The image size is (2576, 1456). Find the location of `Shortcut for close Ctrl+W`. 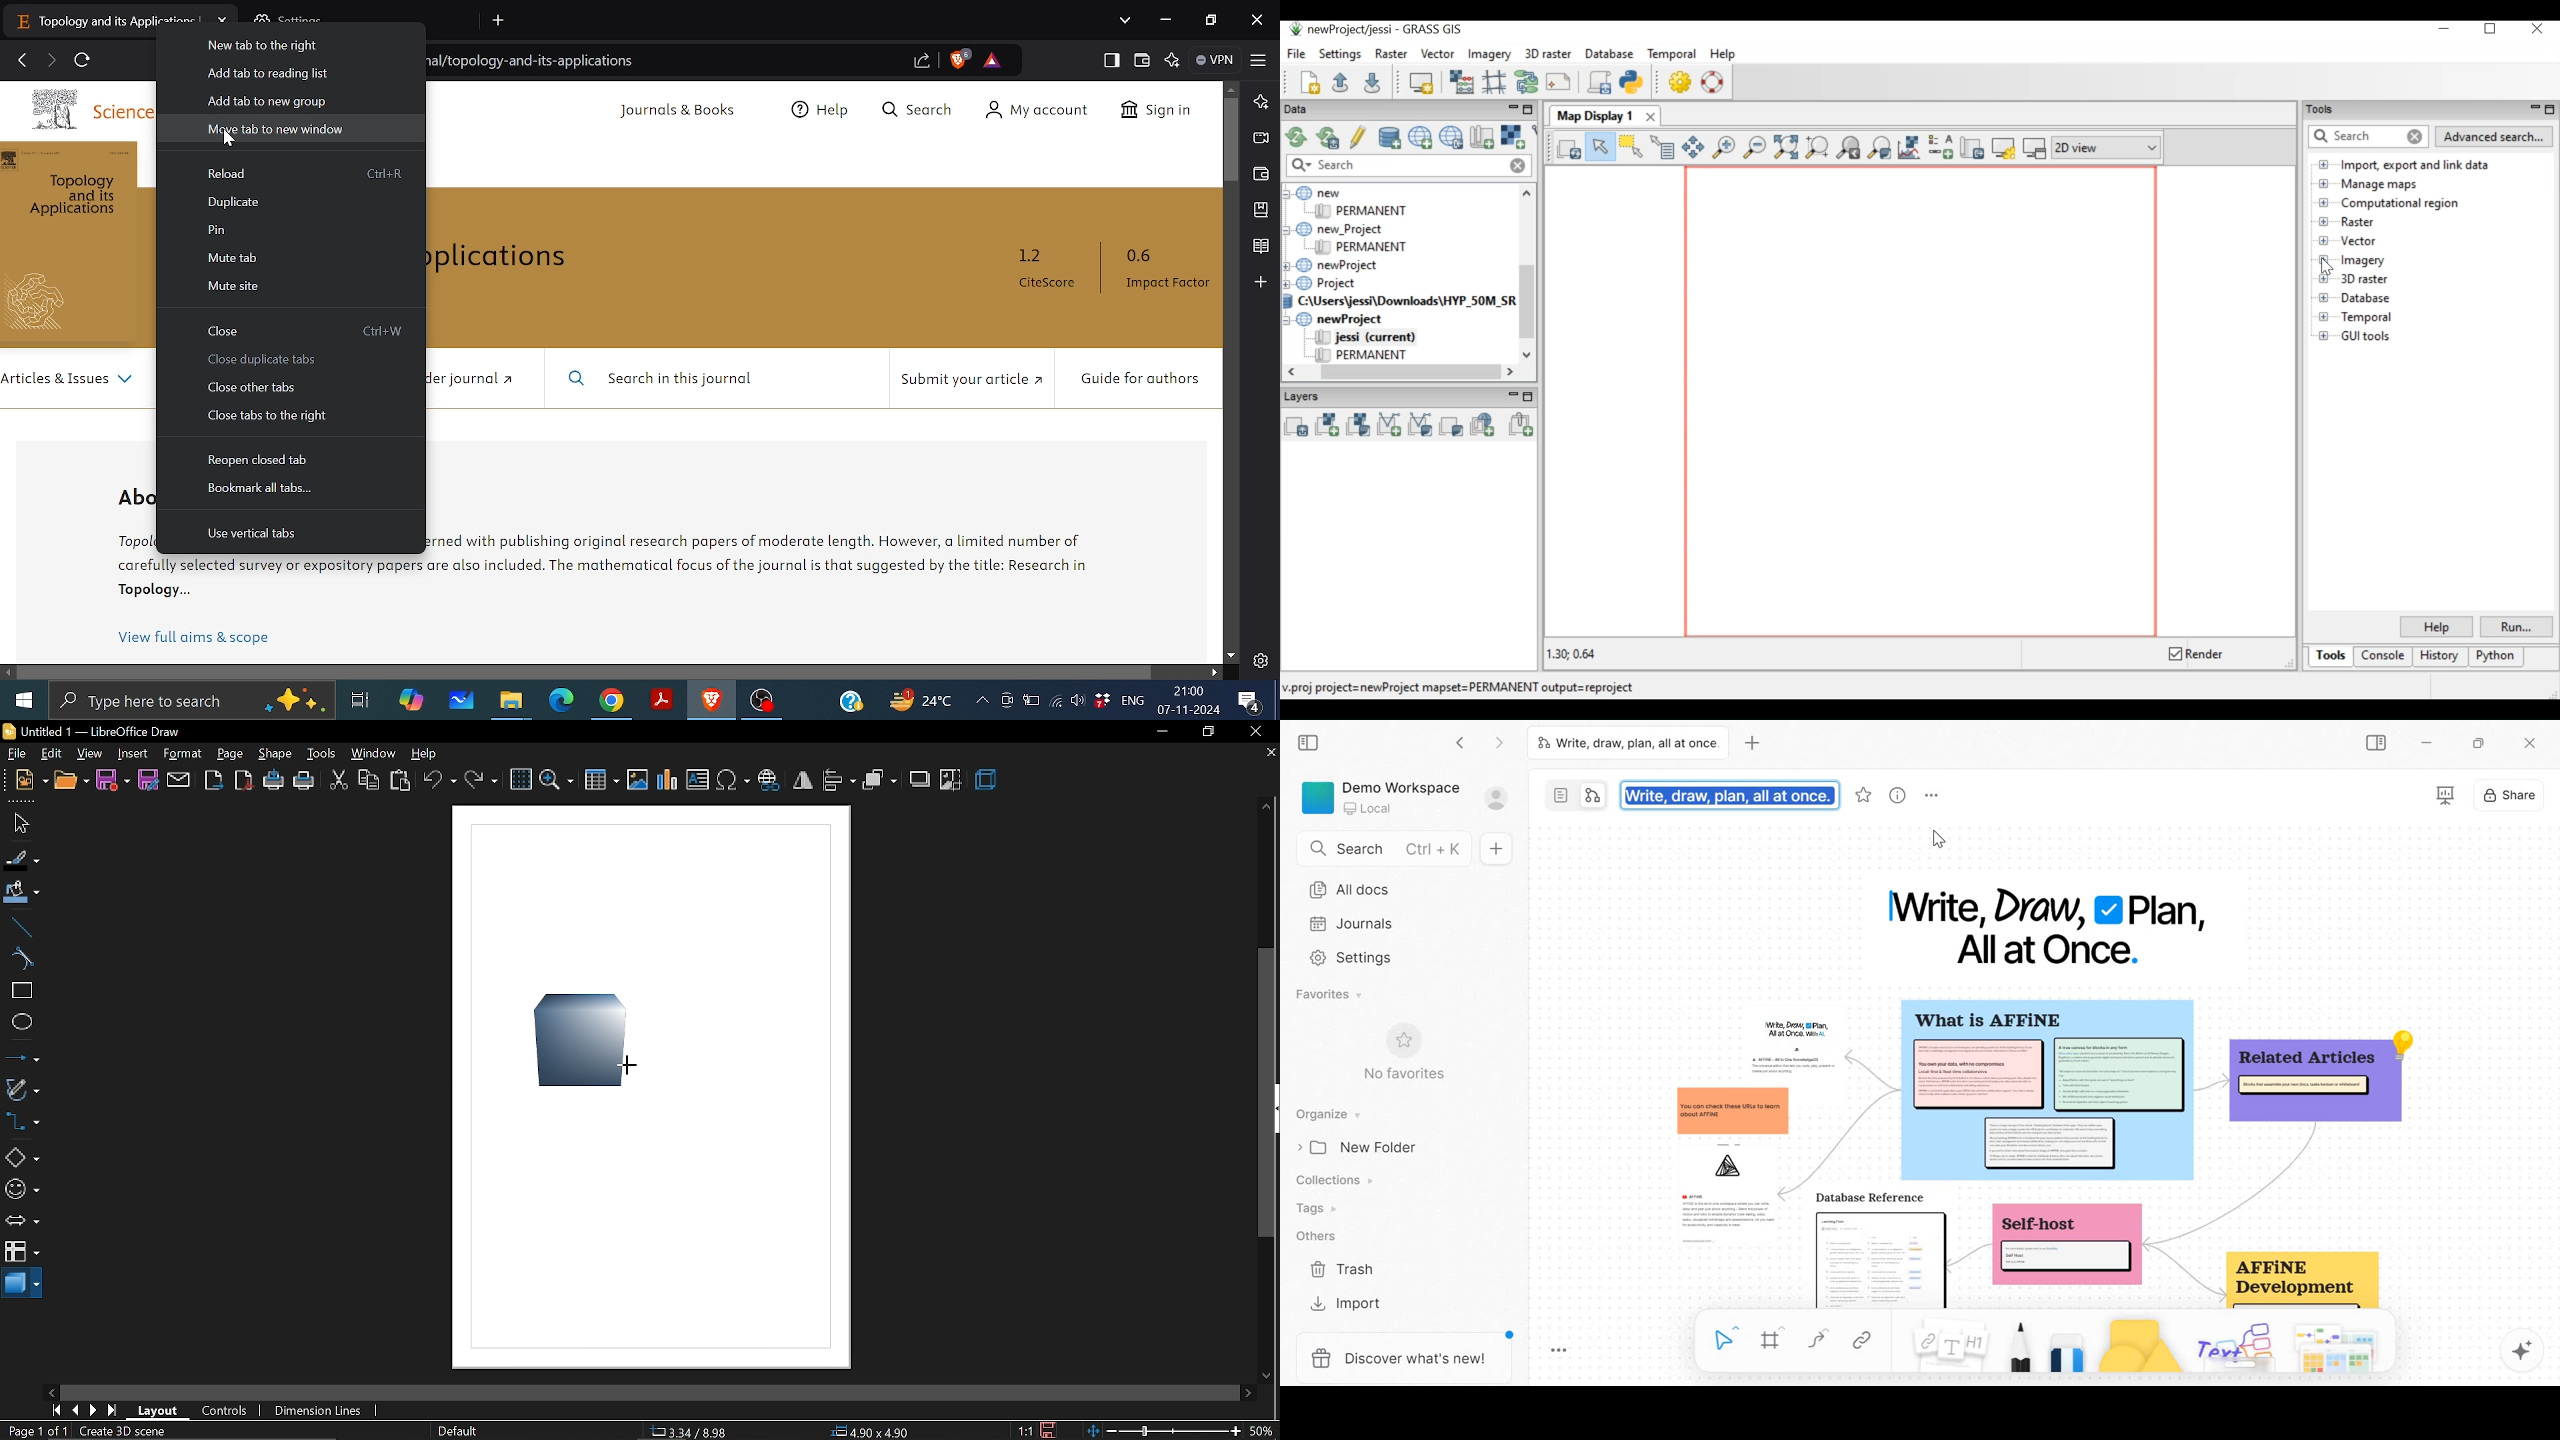

Shortcut for close Ctrl+W is located at coordinates (385, 331).